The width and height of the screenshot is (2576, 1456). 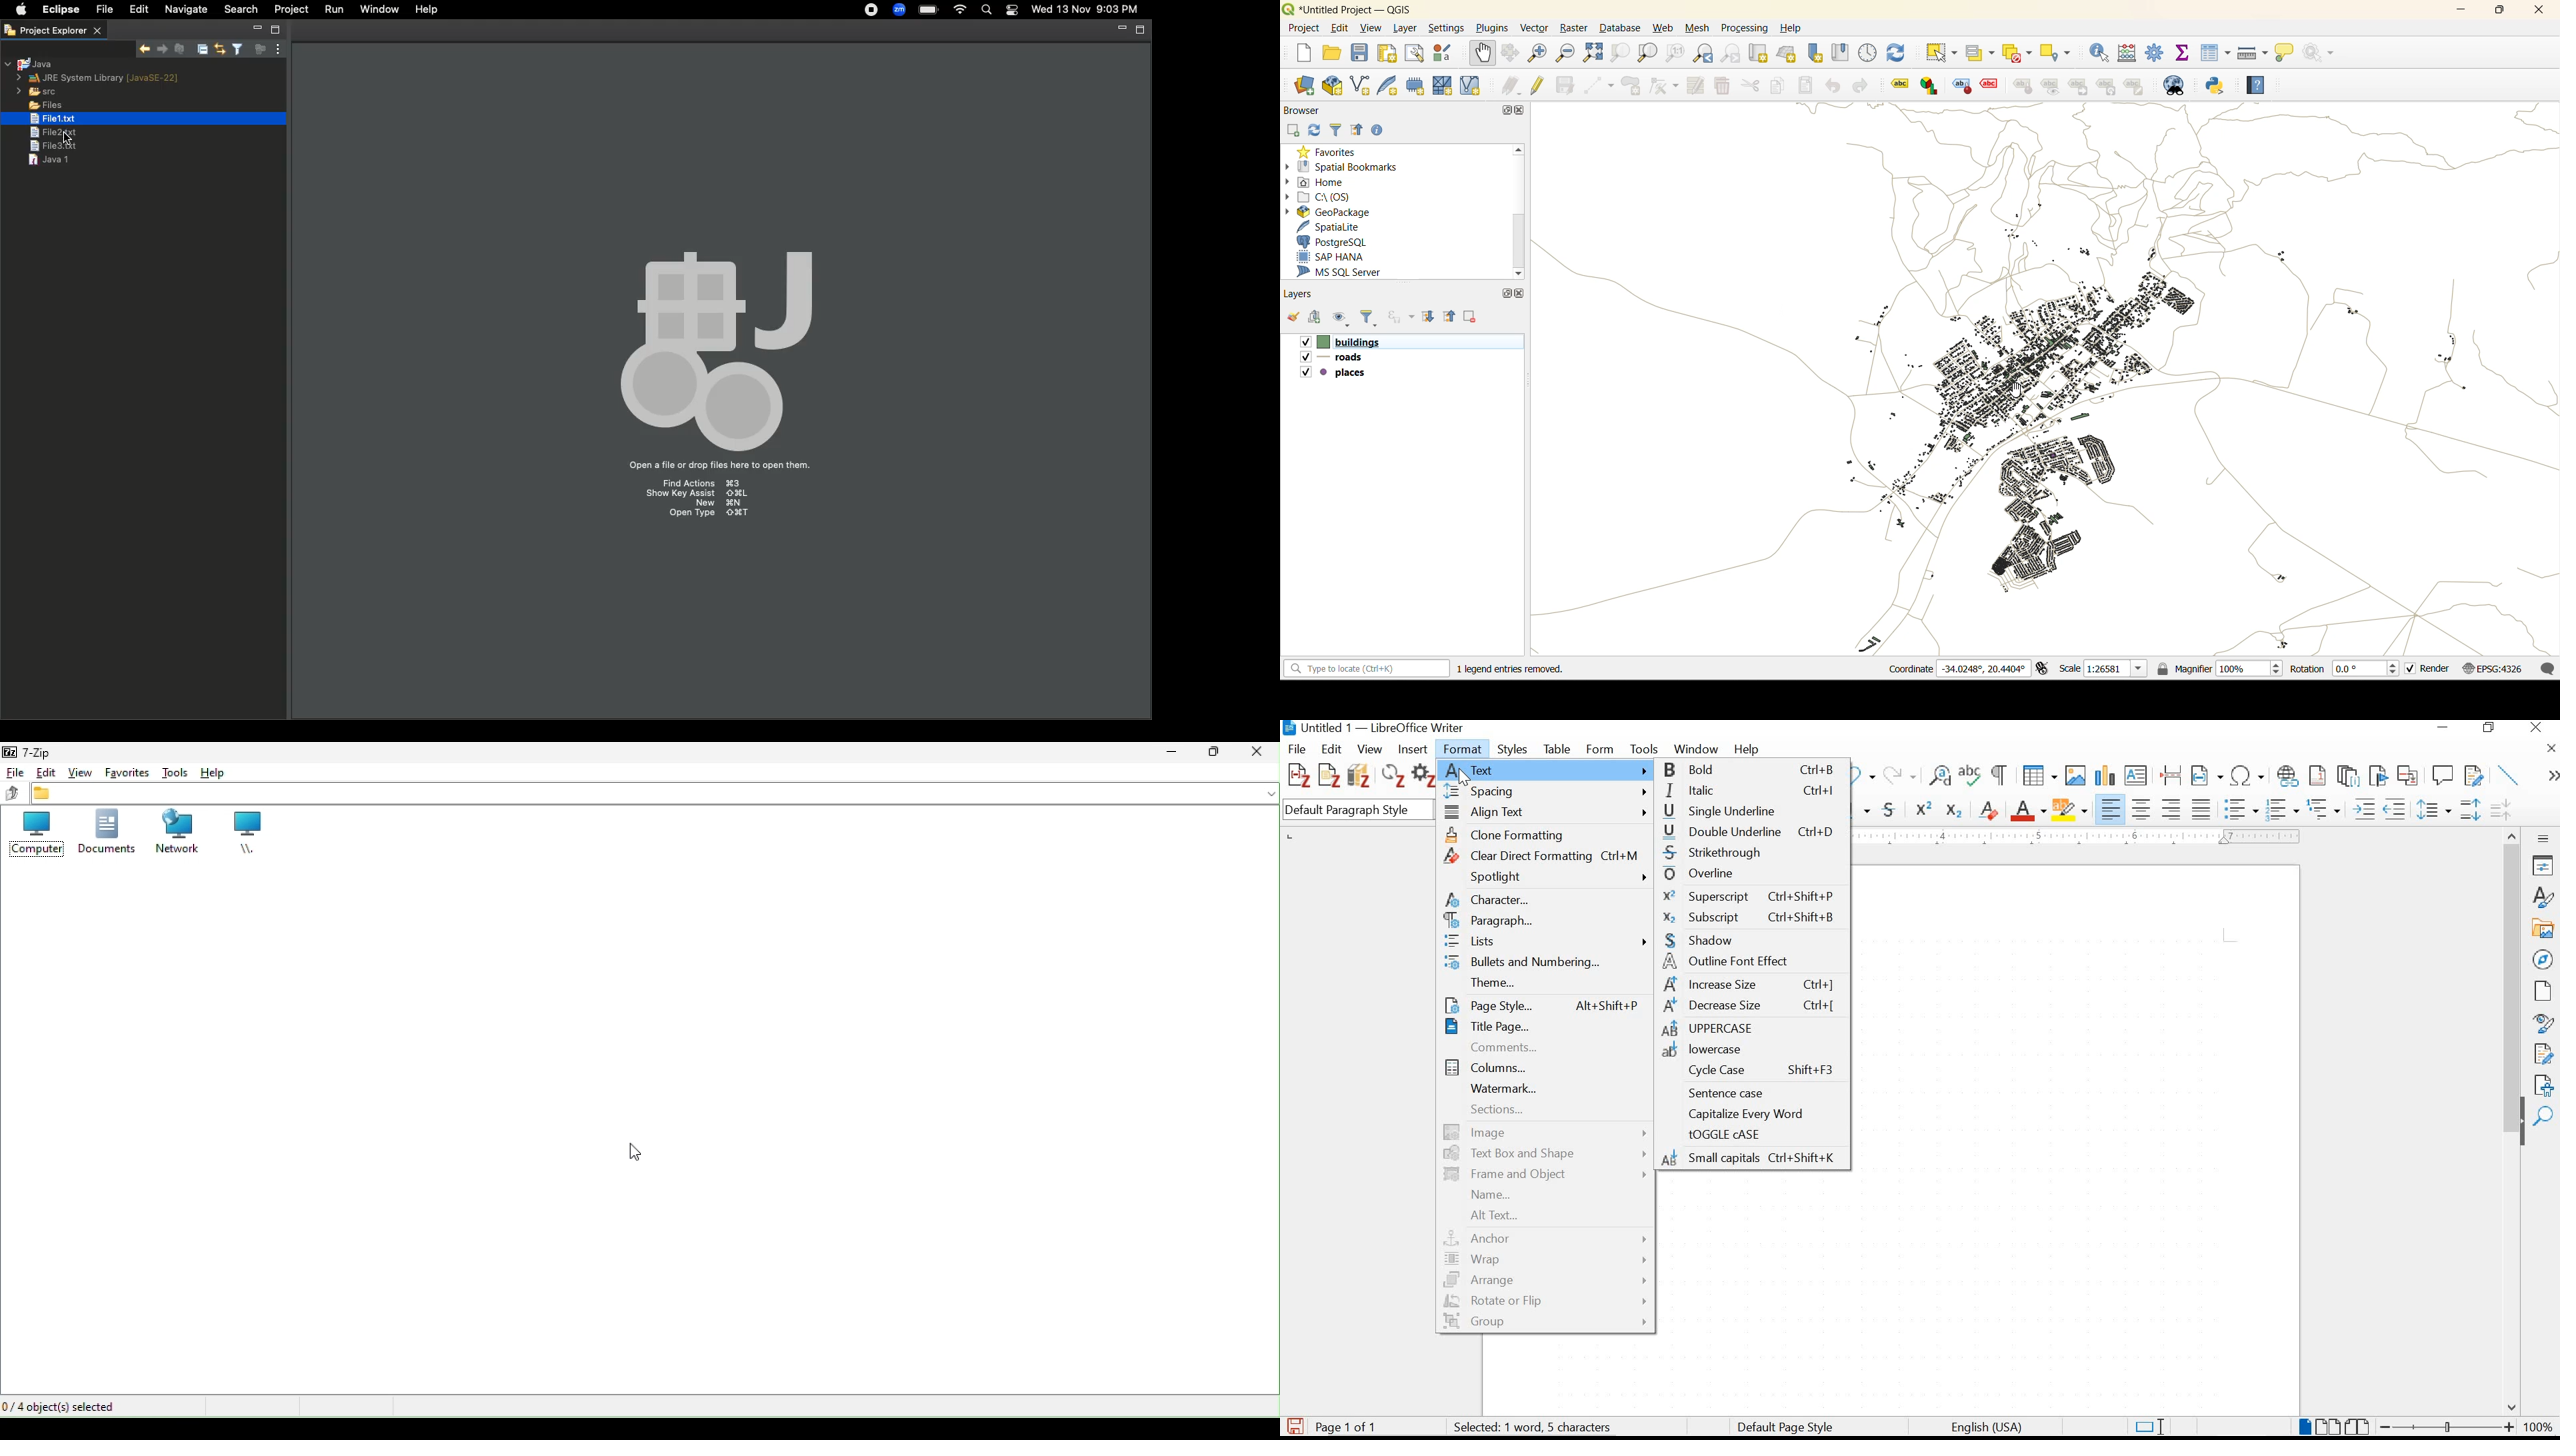 I want to click on insert endnote, so click(x=2348, y=776).